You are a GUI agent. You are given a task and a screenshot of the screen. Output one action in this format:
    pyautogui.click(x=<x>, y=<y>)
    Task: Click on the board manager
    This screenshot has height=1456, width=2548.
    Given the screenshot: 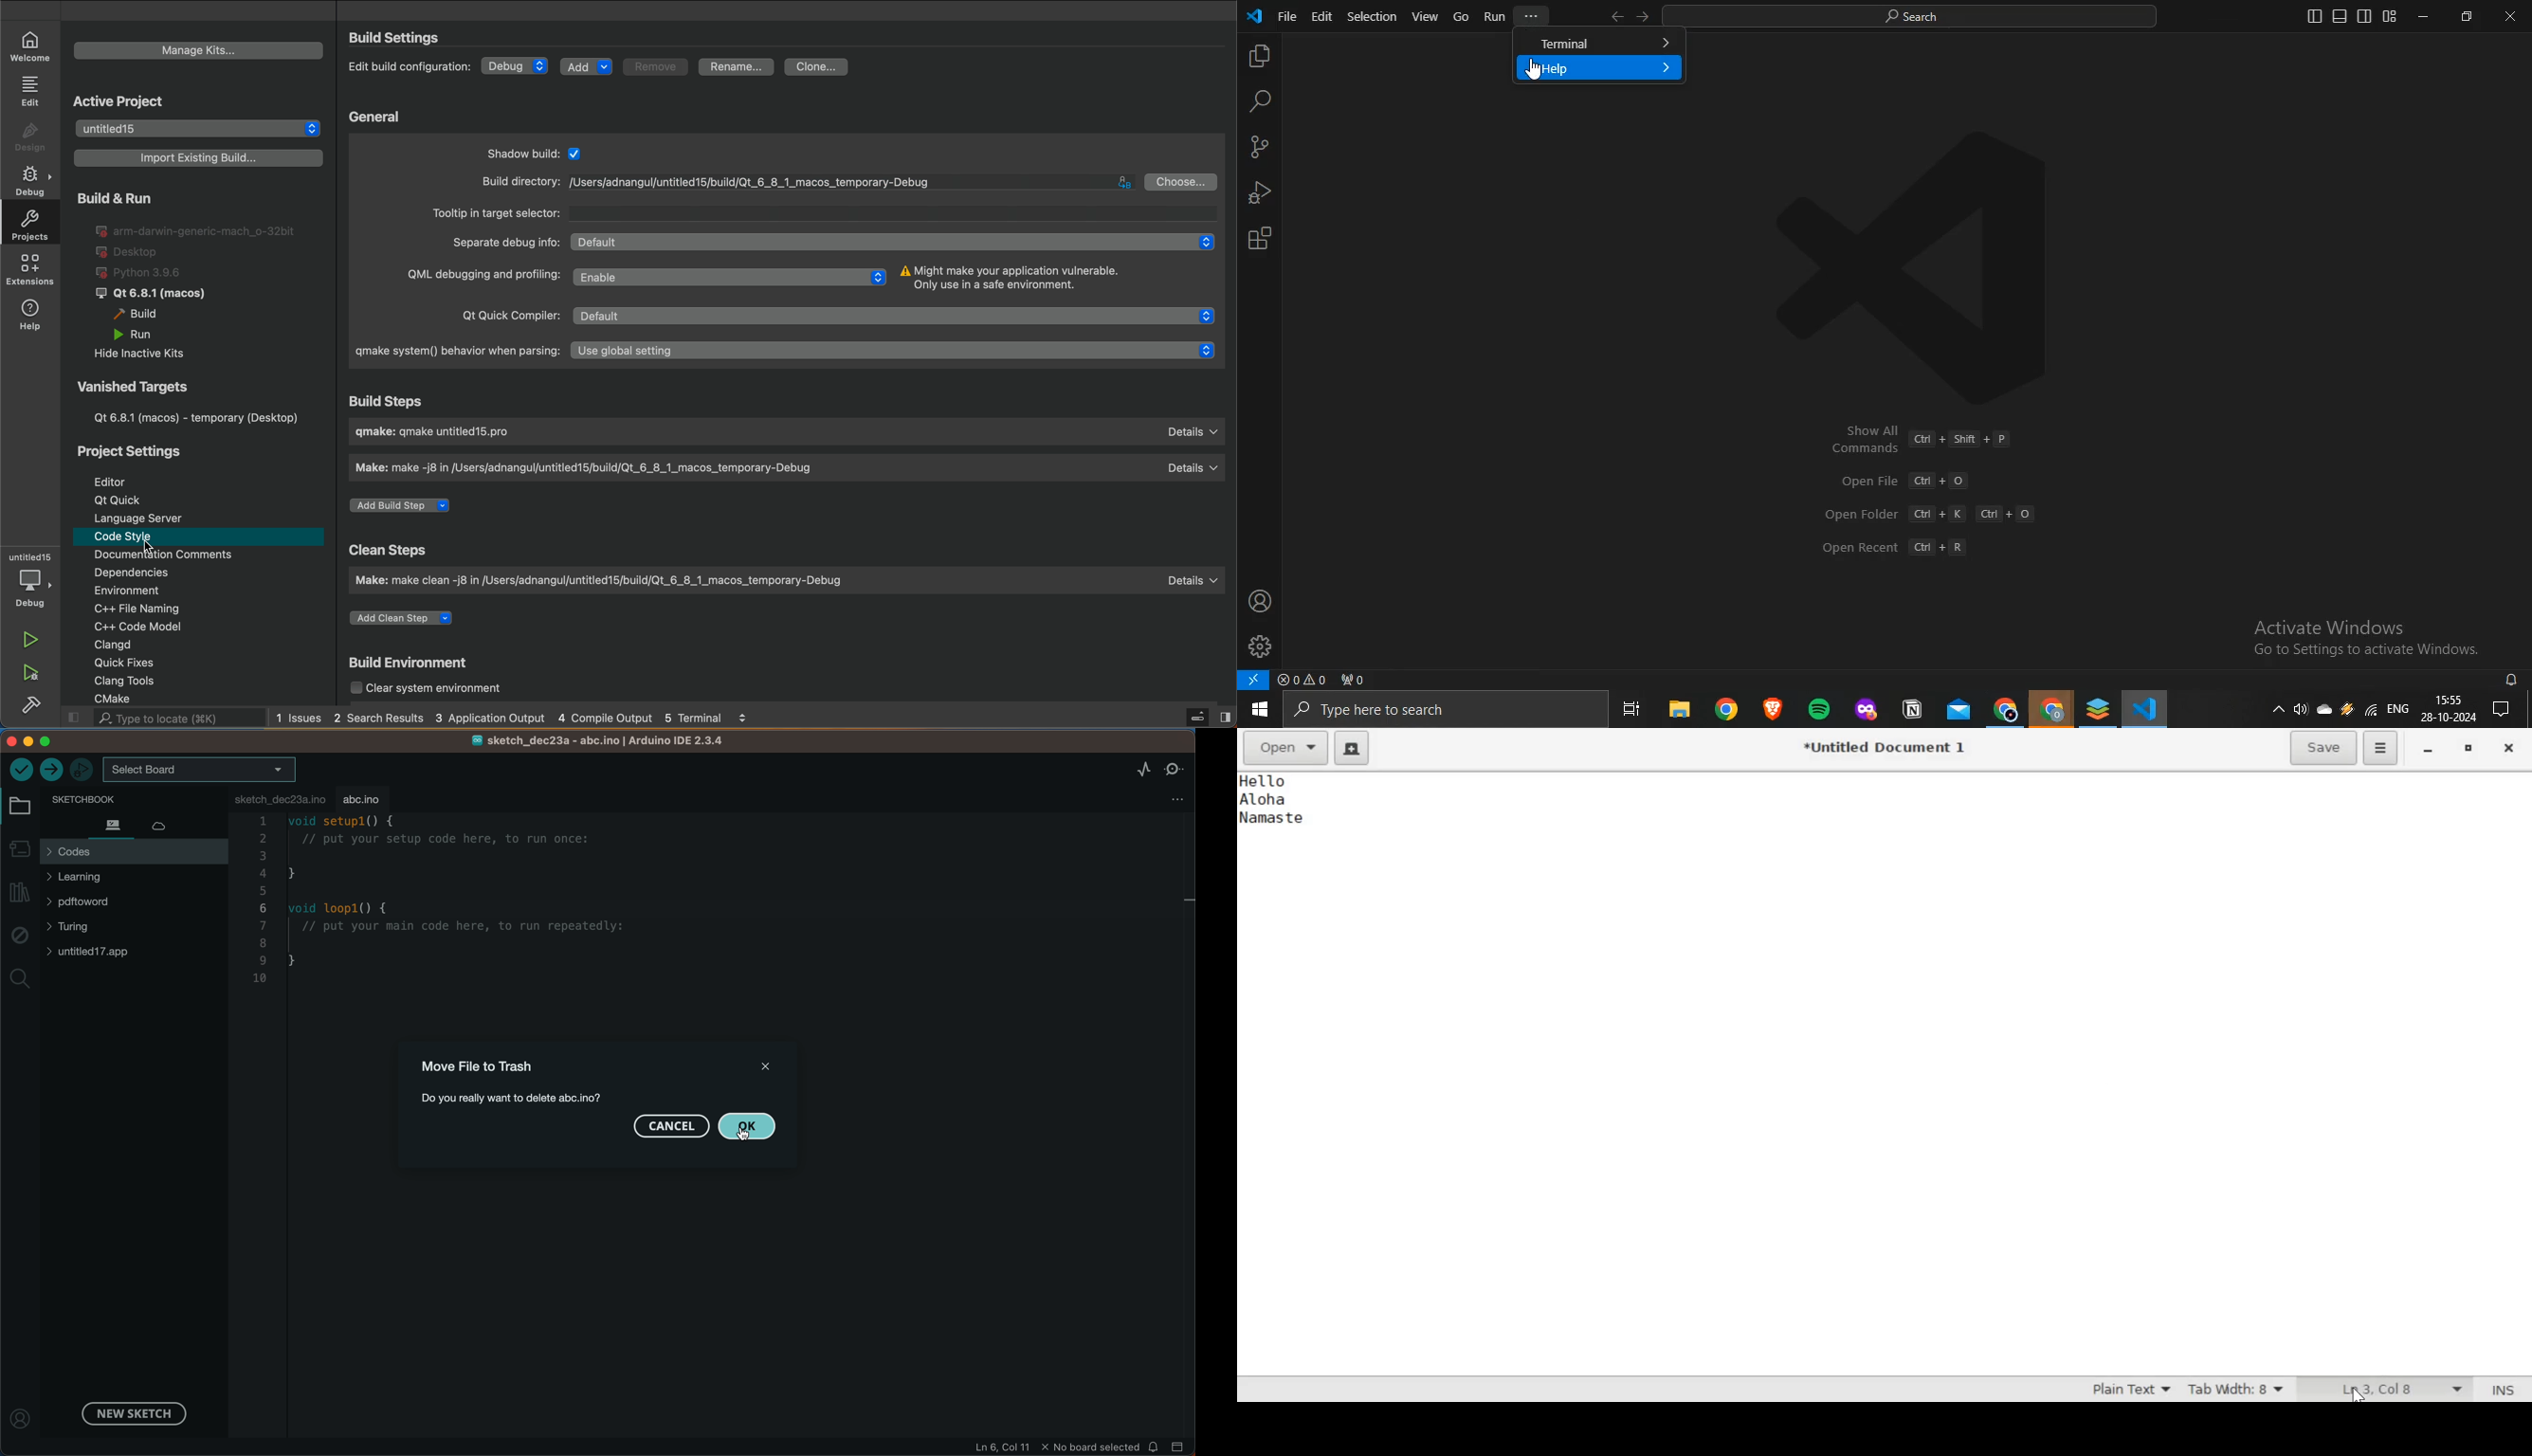 What is the action you would take?
    pyautogui.click(x=20, y=848)
    